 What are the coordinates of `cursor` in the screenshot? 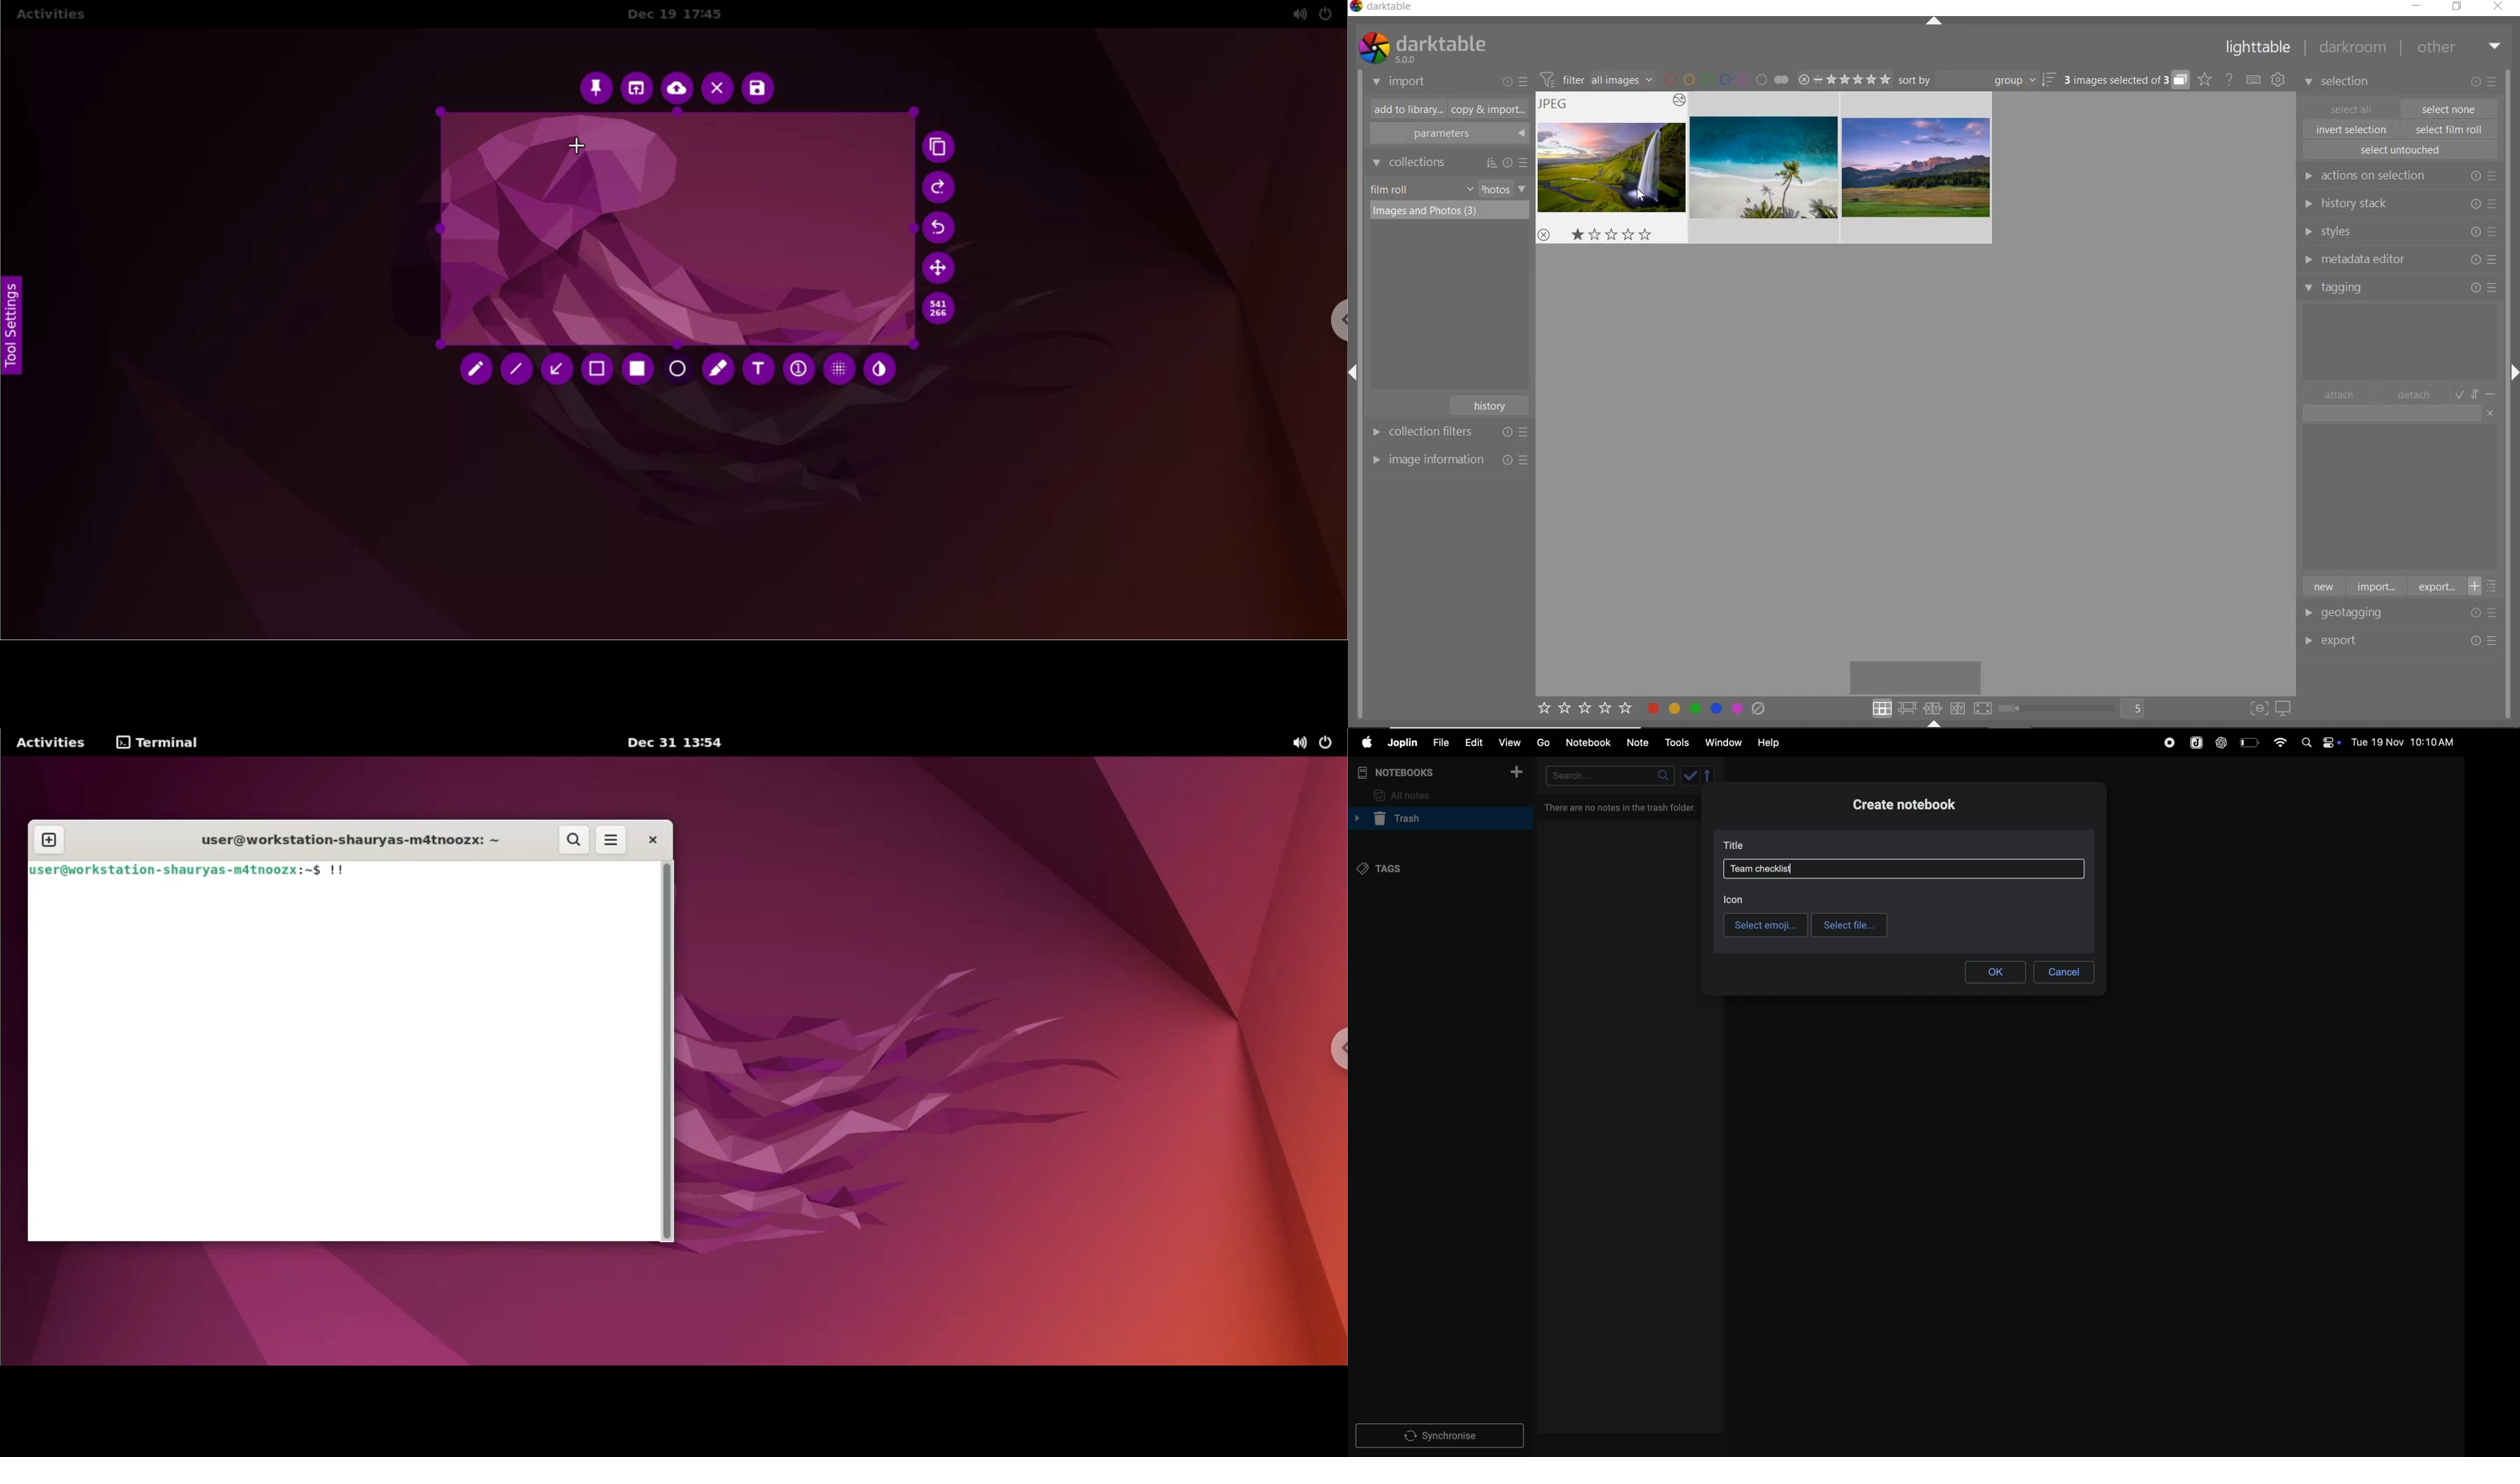 It's located at (1637, 197).